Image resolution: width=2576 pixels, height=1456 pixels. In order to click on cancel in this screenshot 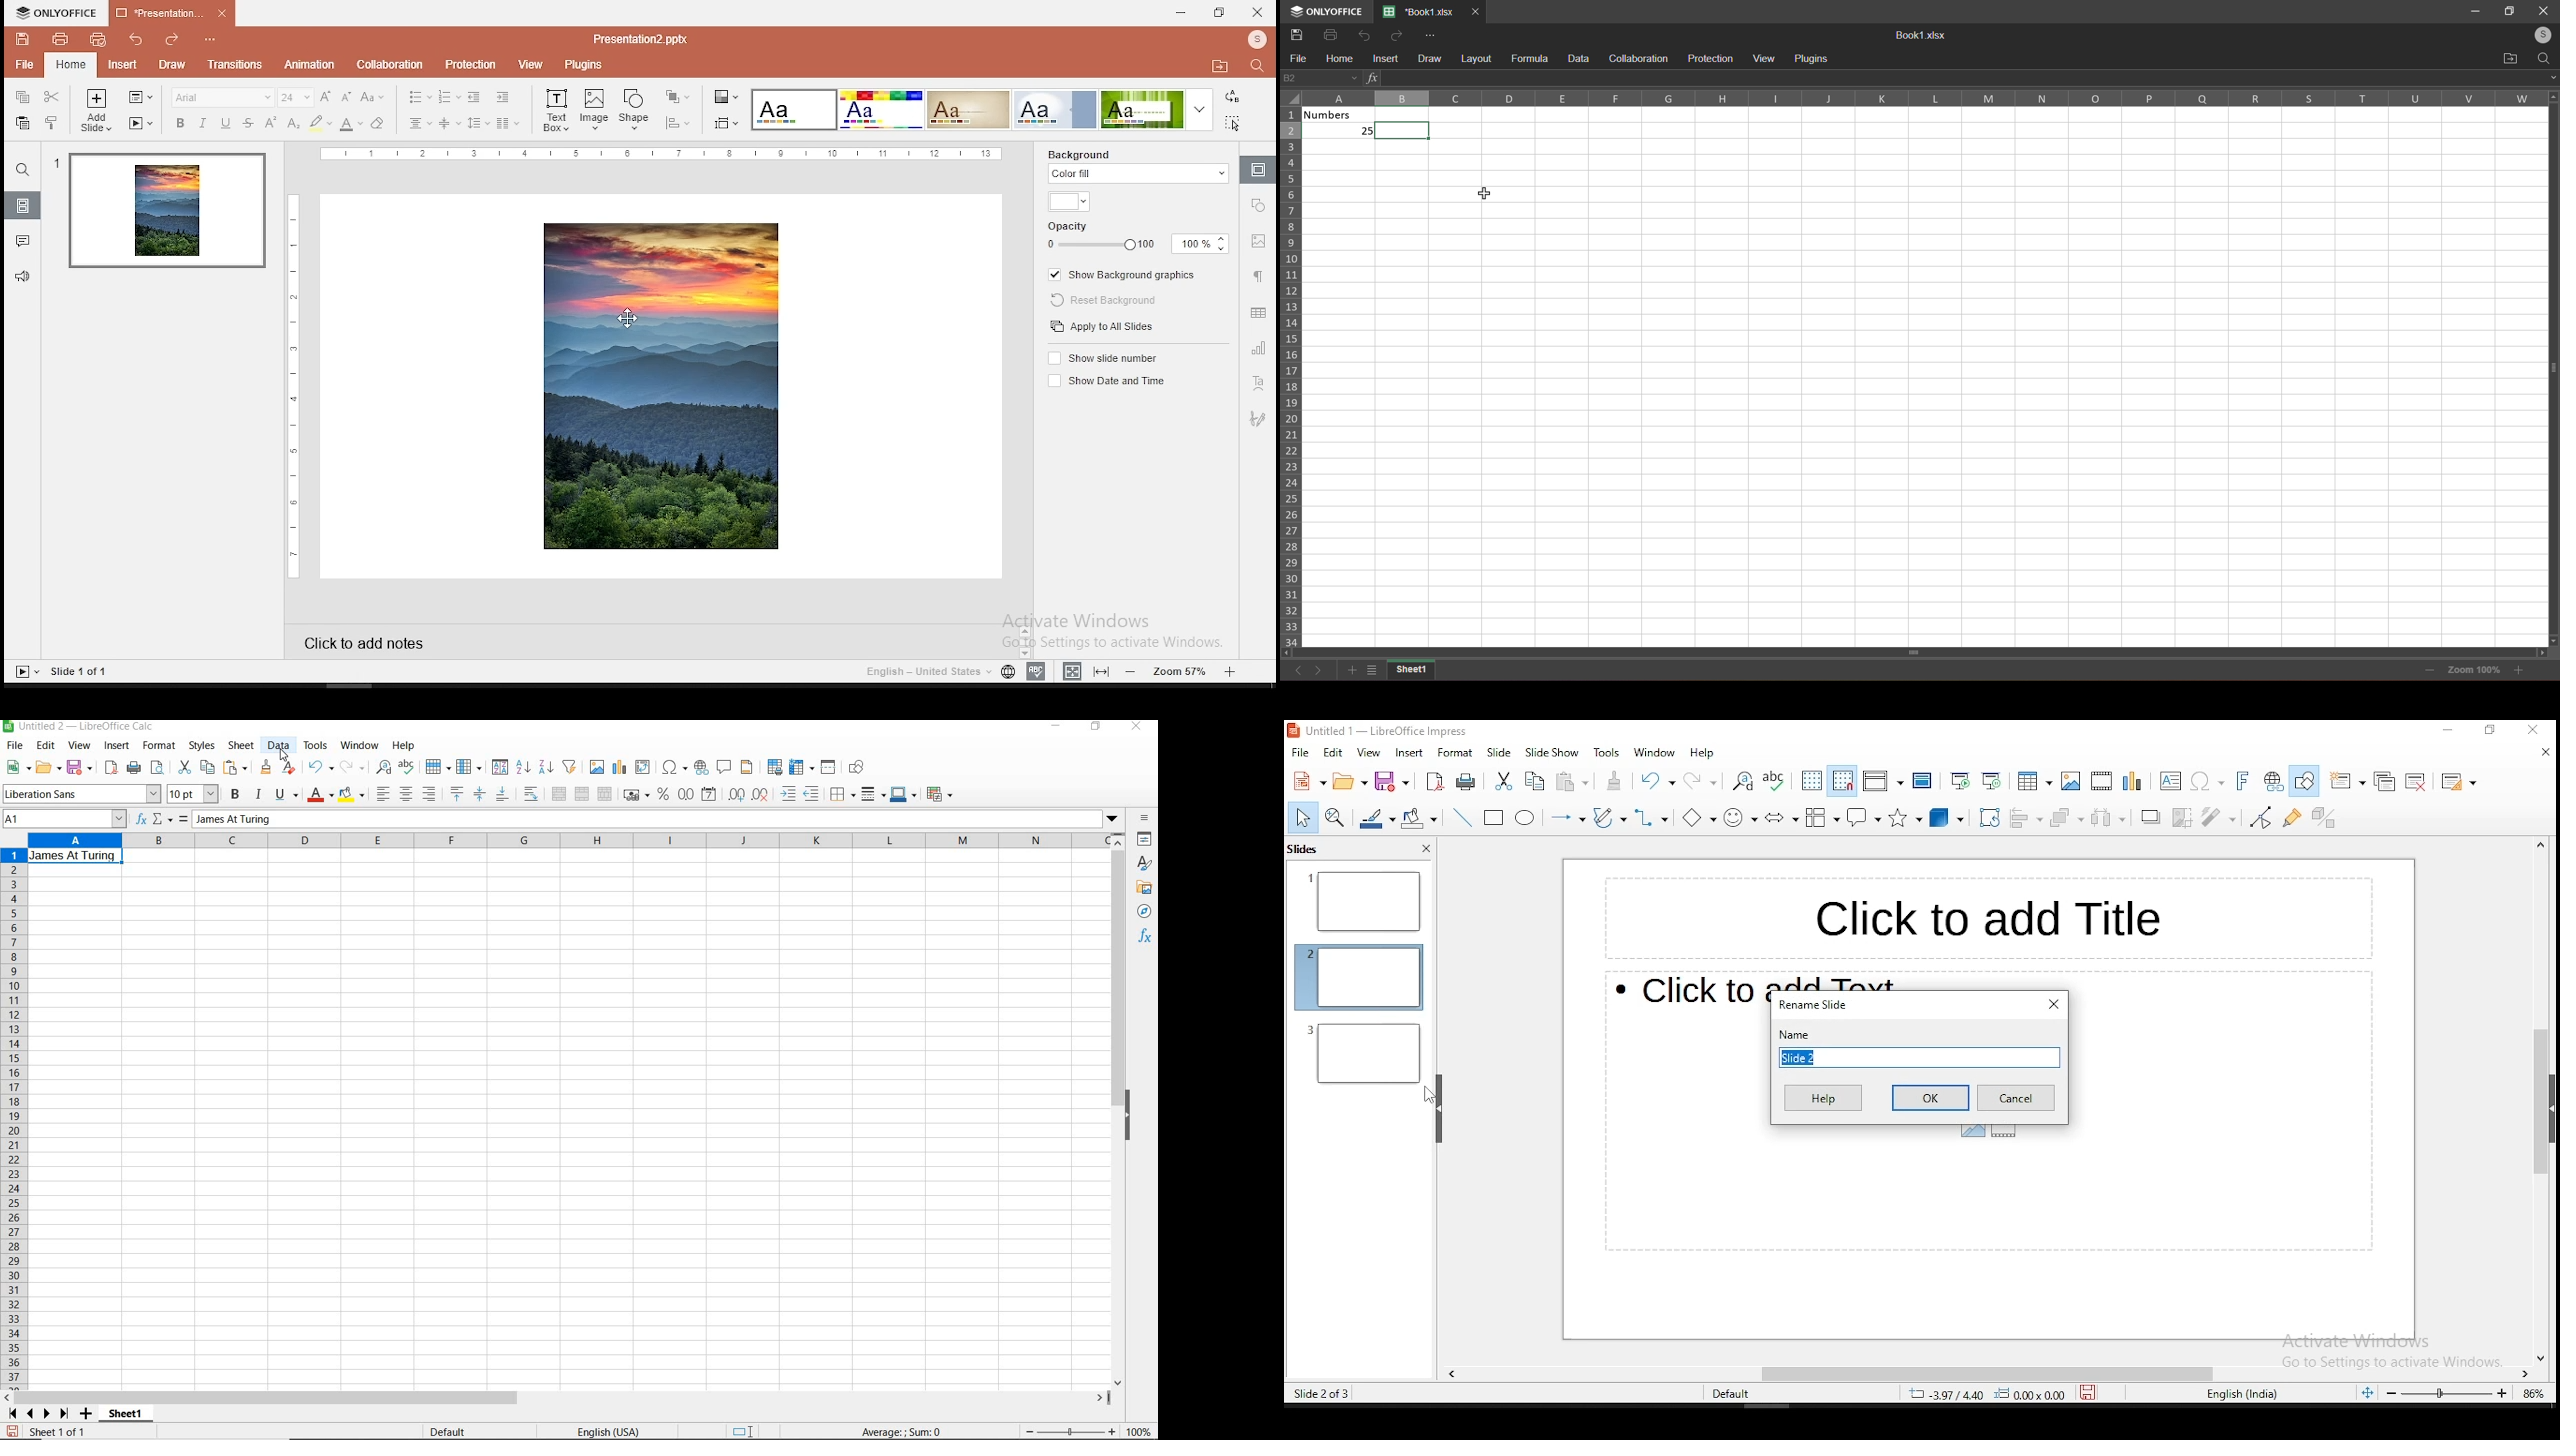, I will do `click(2016, 1097)`.